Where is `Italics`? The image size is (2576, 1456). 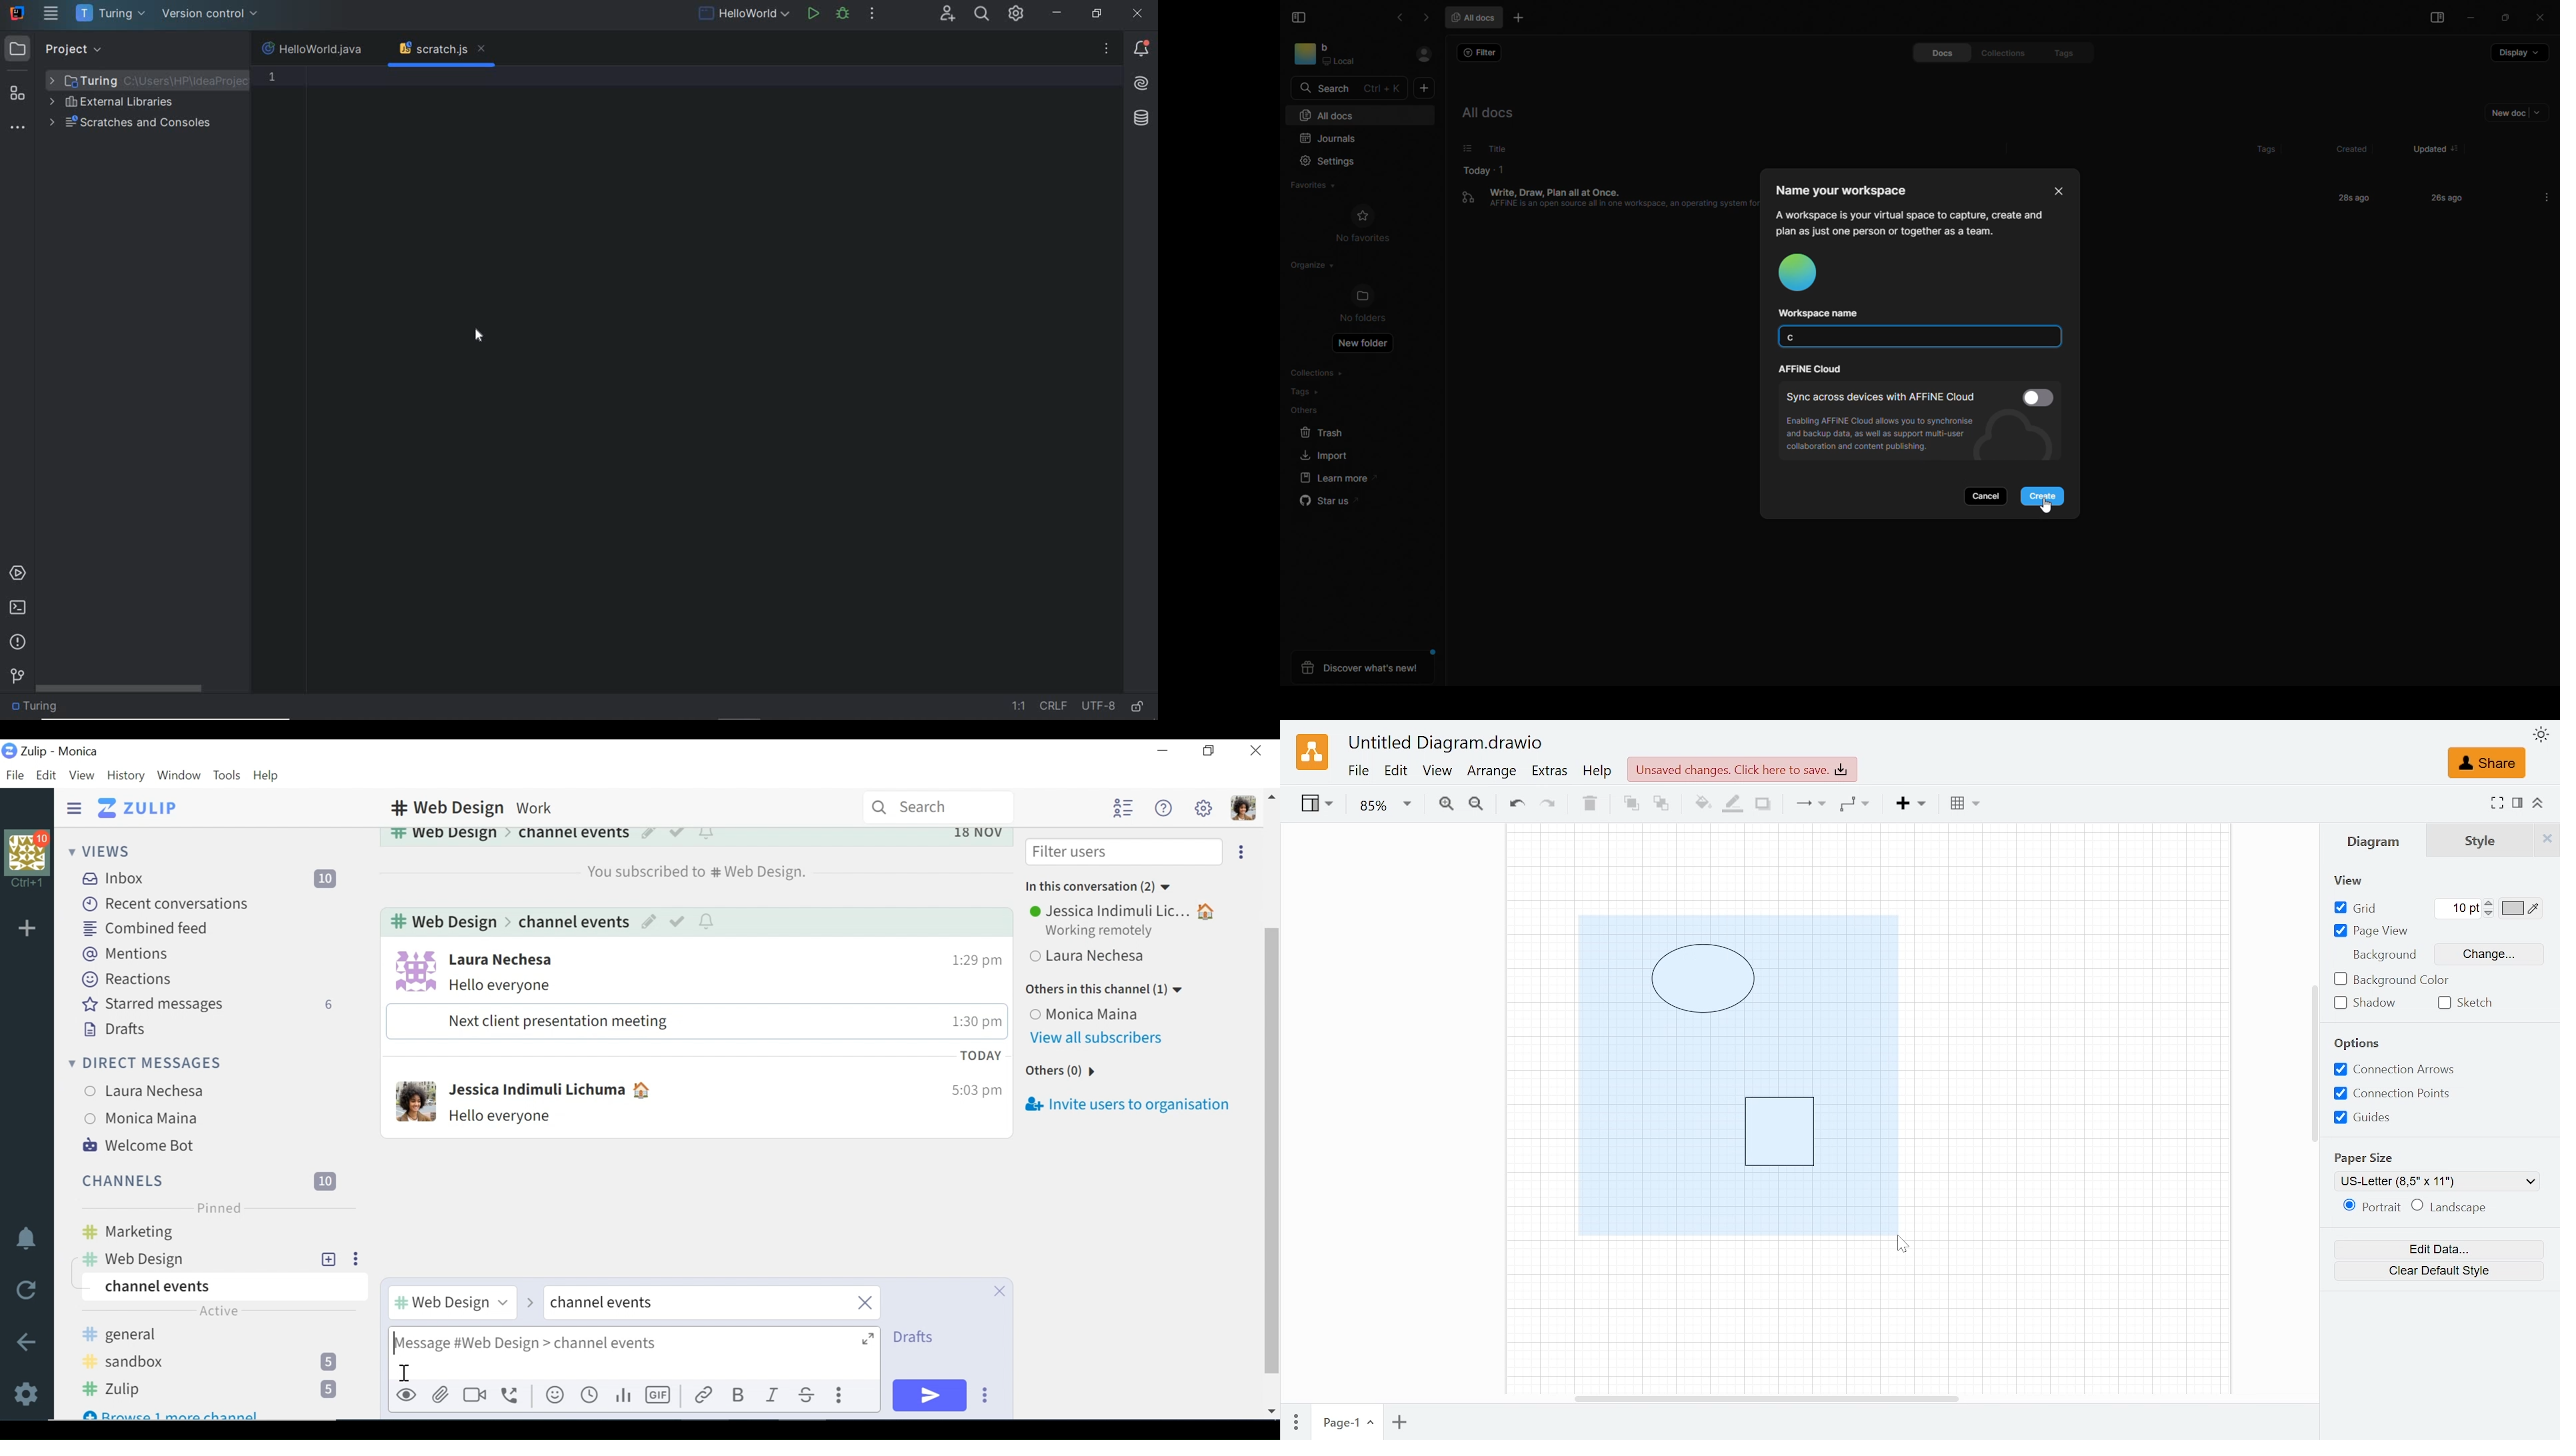
Italics is located at coordinates (773, 1396).